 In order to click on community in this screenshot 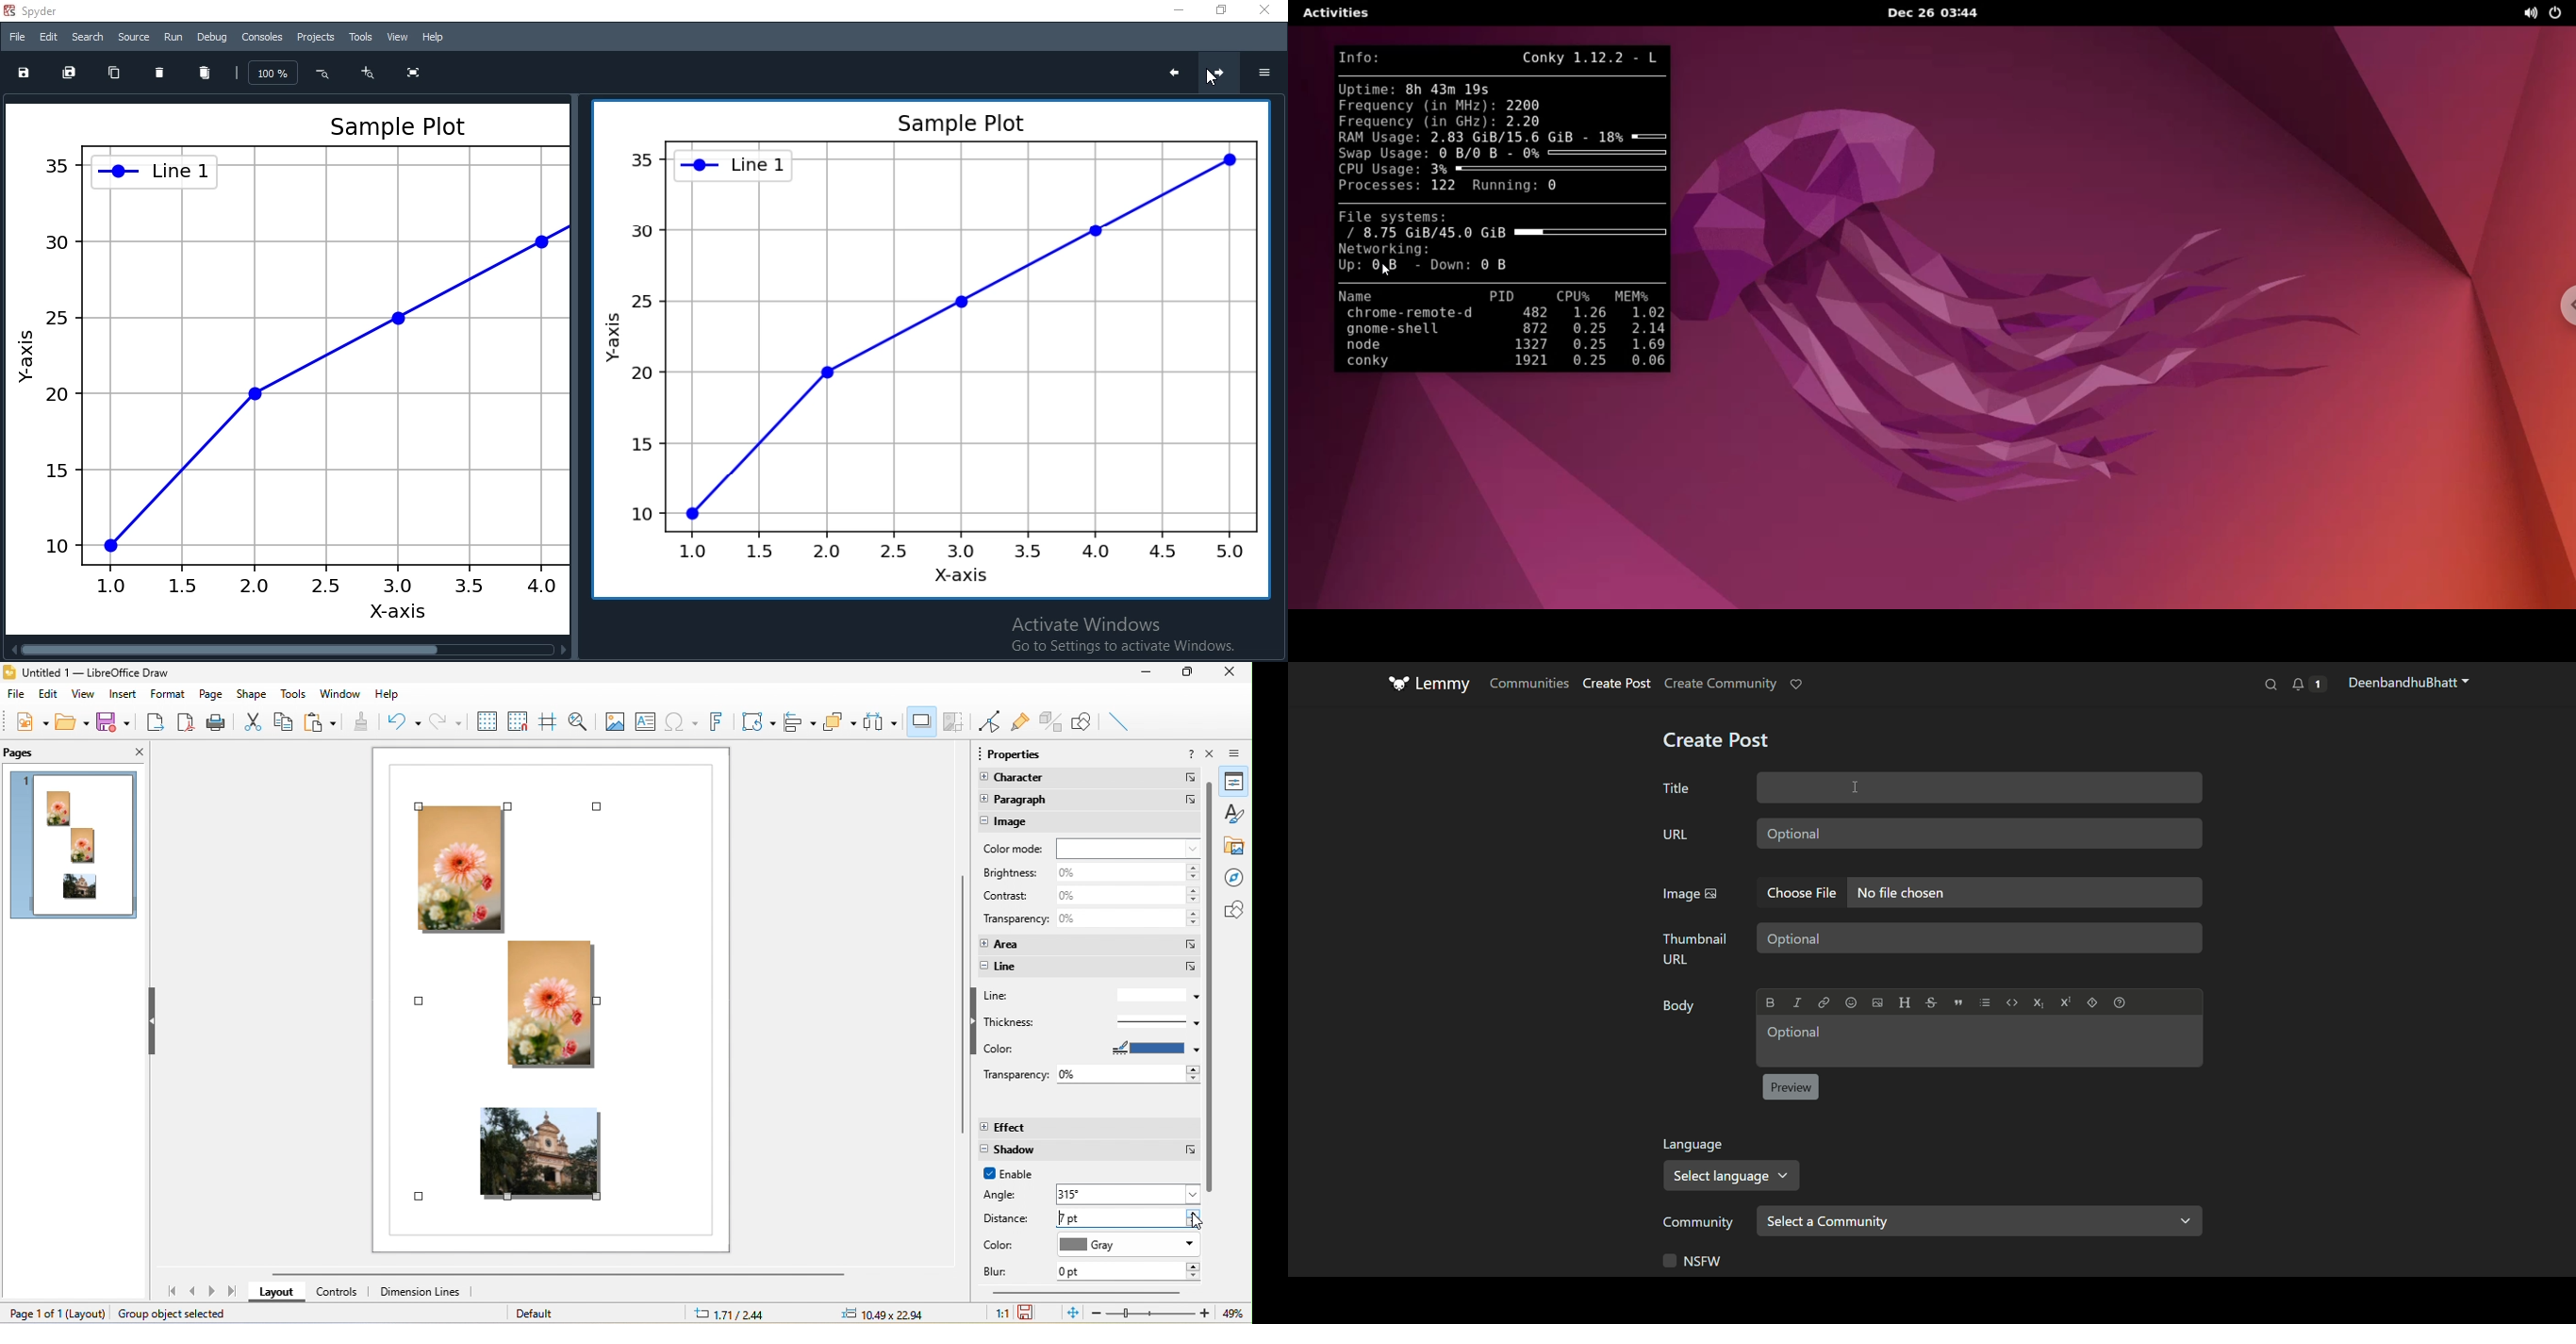, I will do `click(1698, 1223)`.